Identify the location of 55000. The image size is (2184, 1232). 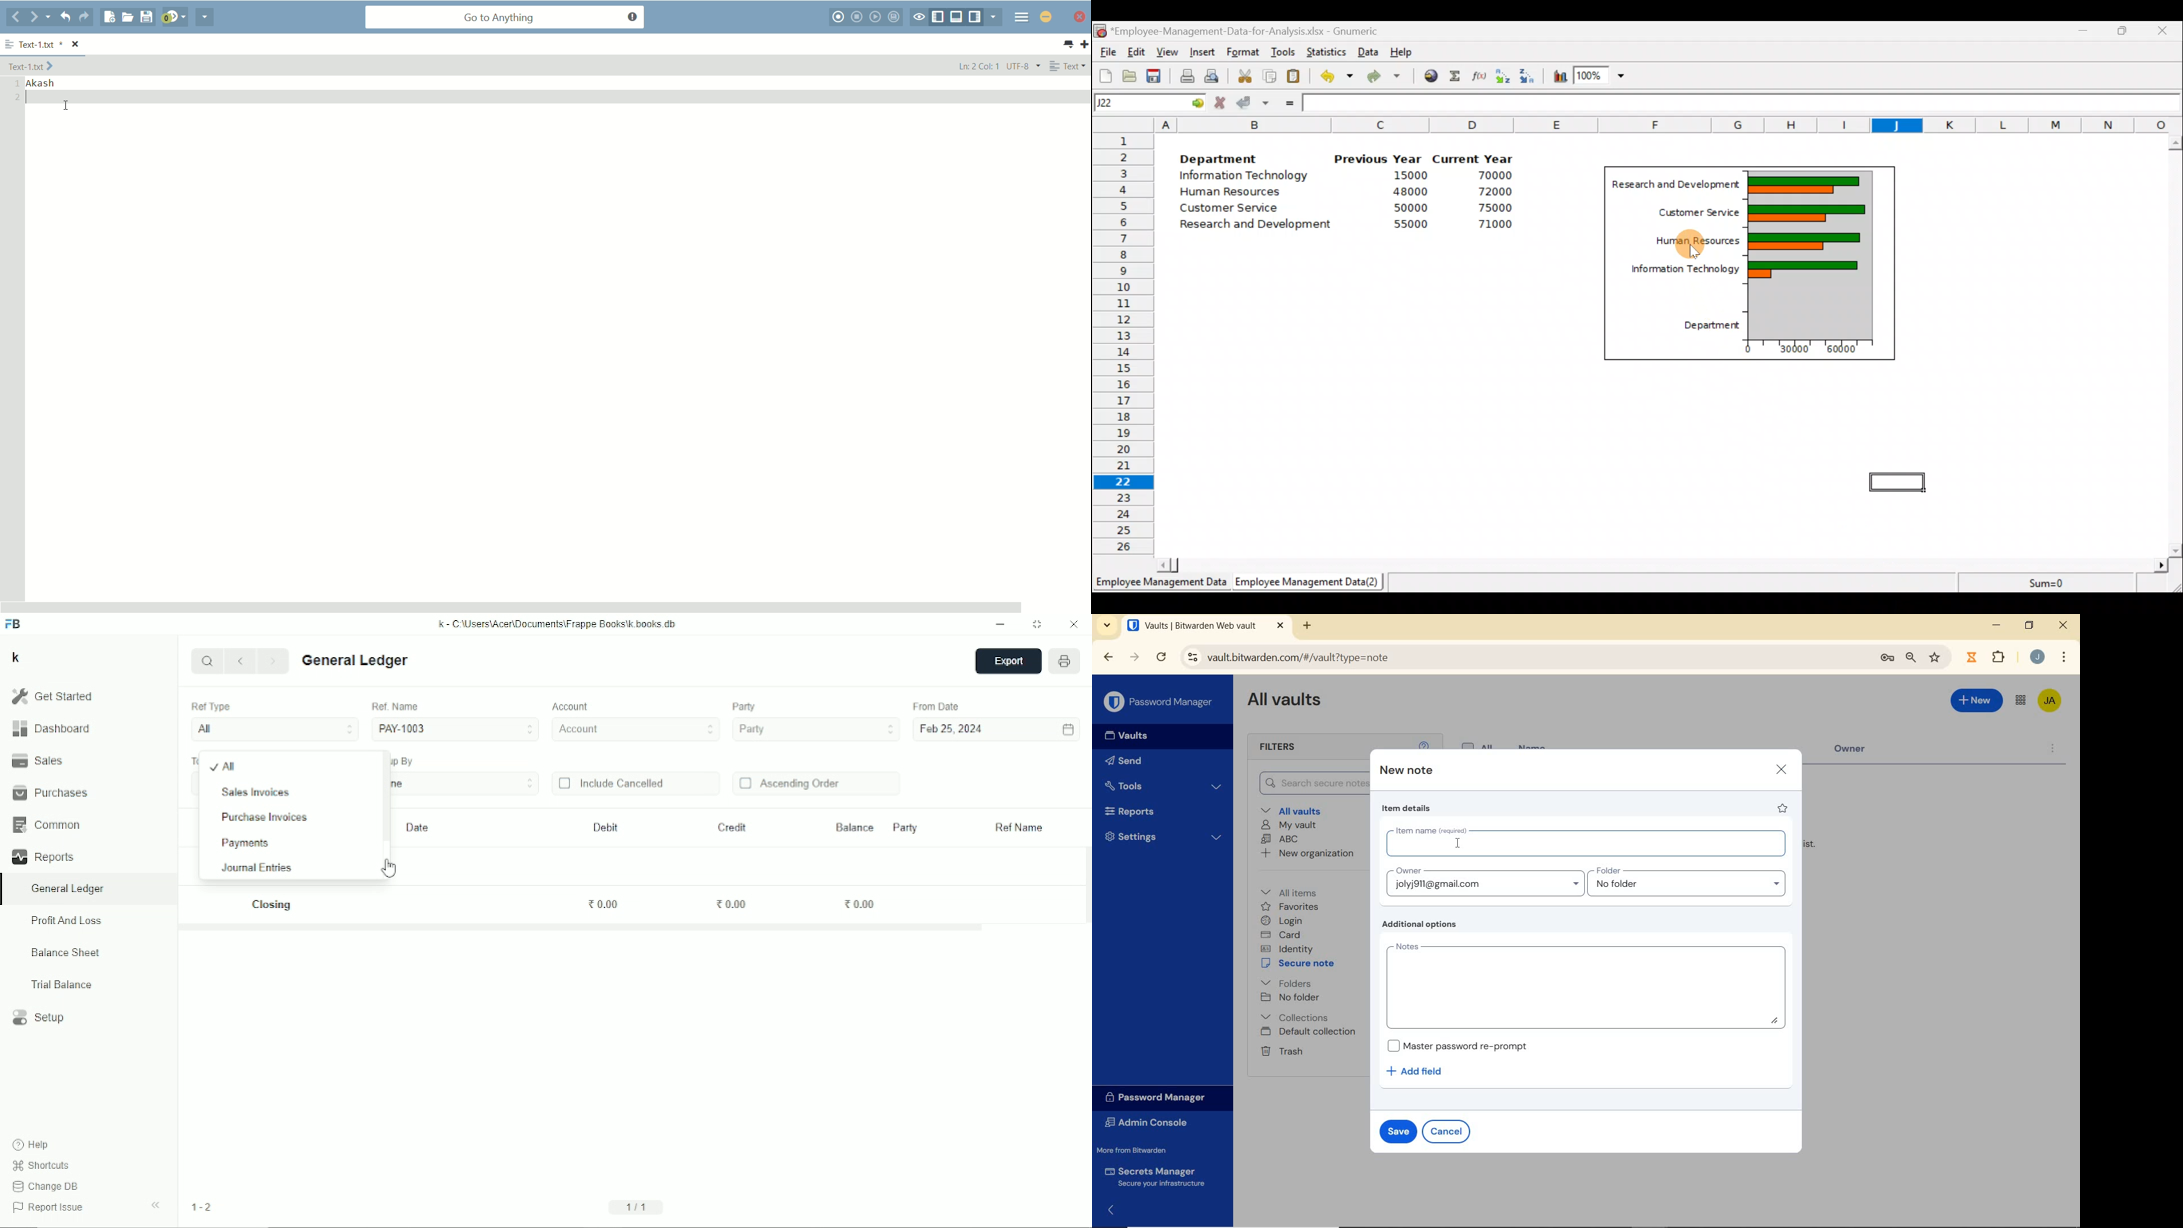
(1409, 225).